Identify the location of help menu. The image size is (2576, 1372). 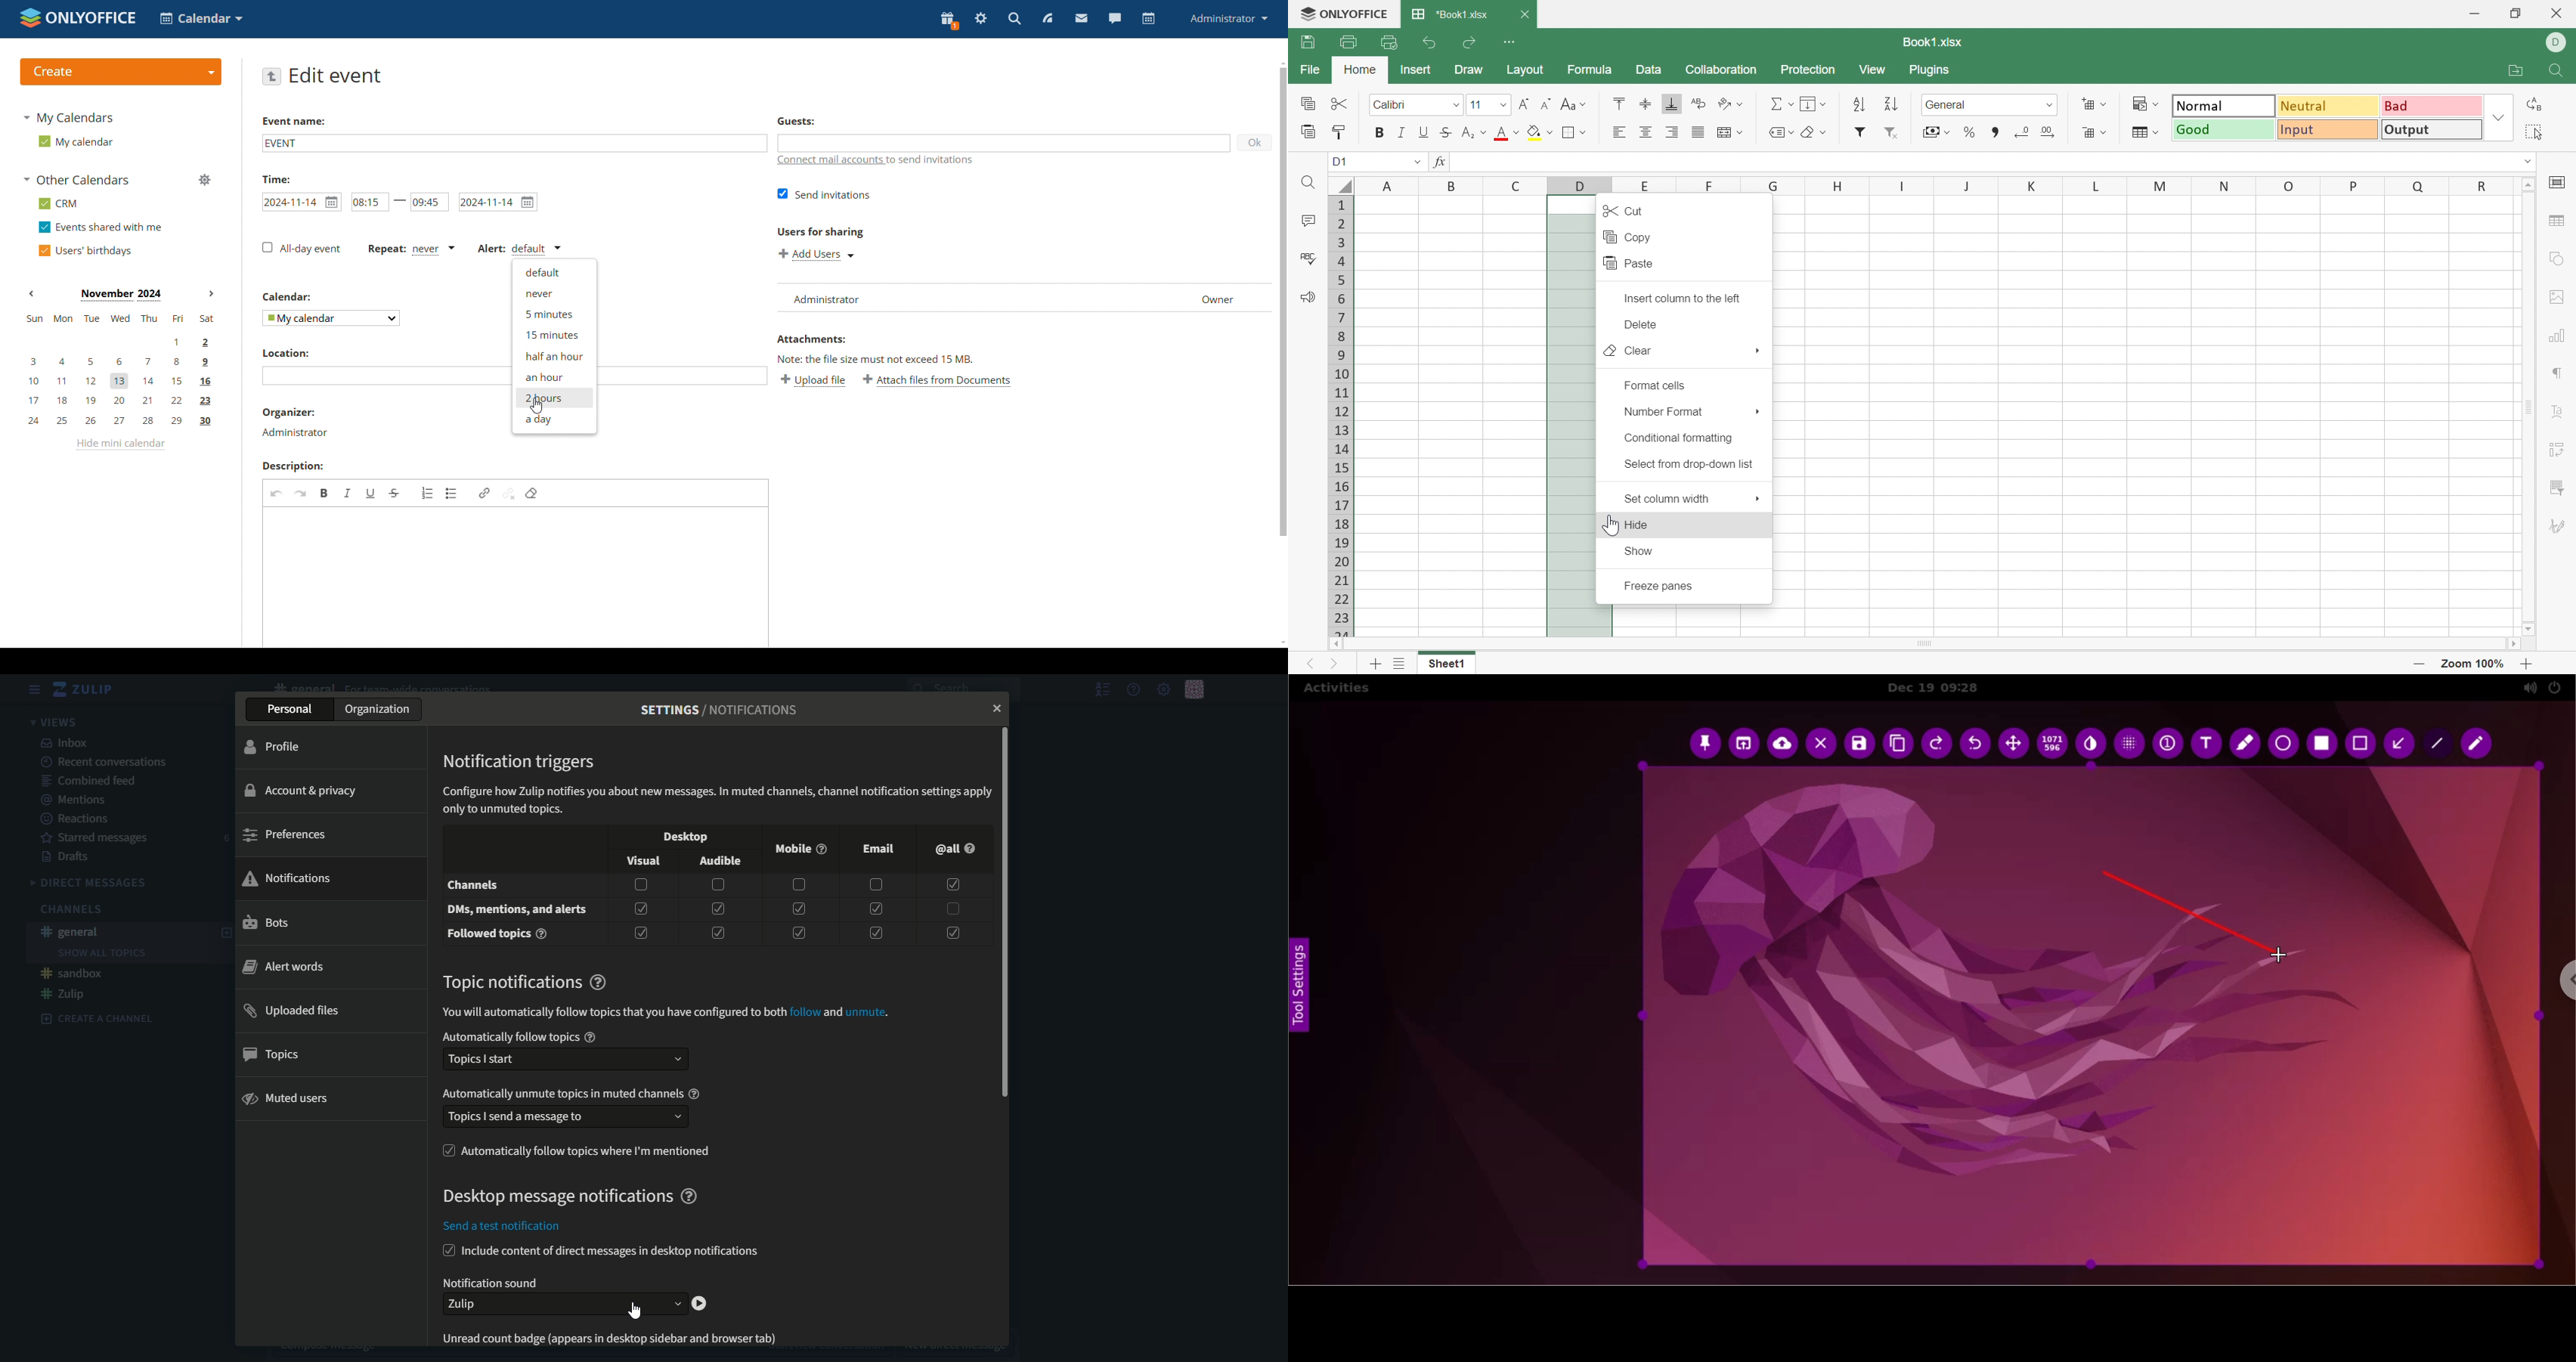
(1134, 689).